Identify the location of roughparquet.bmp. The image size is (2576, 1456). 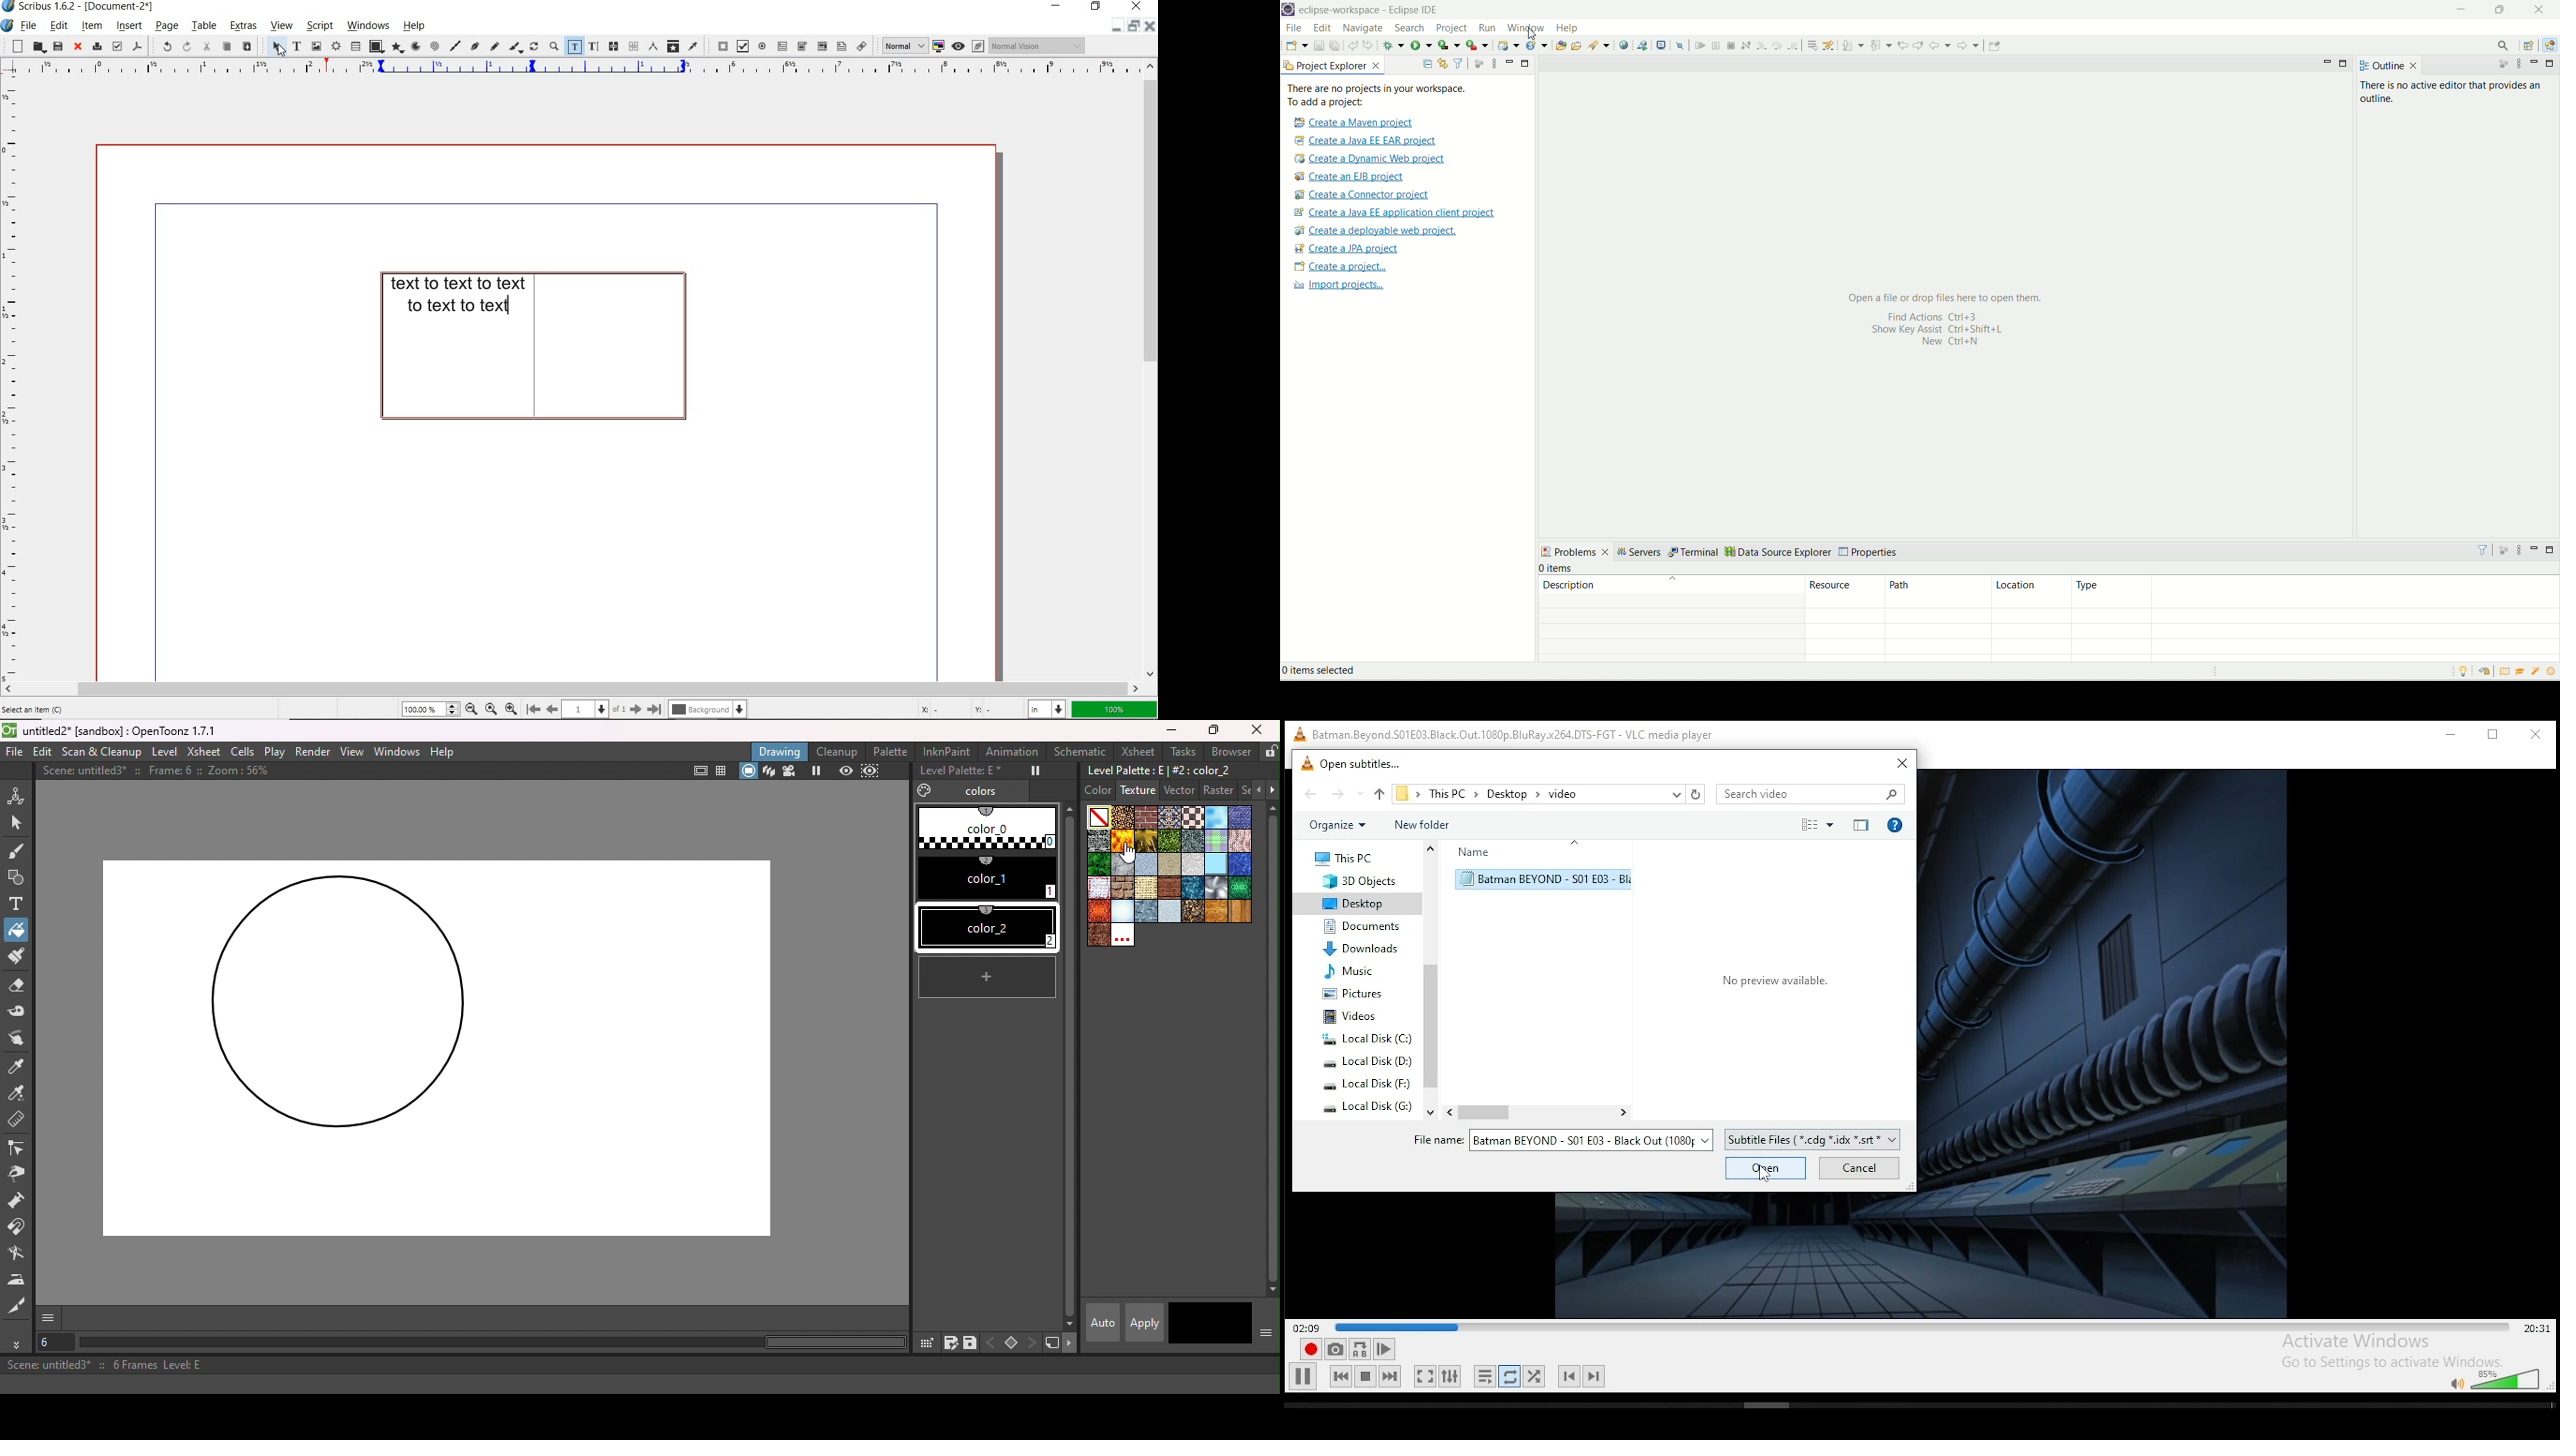
(1170, 889).